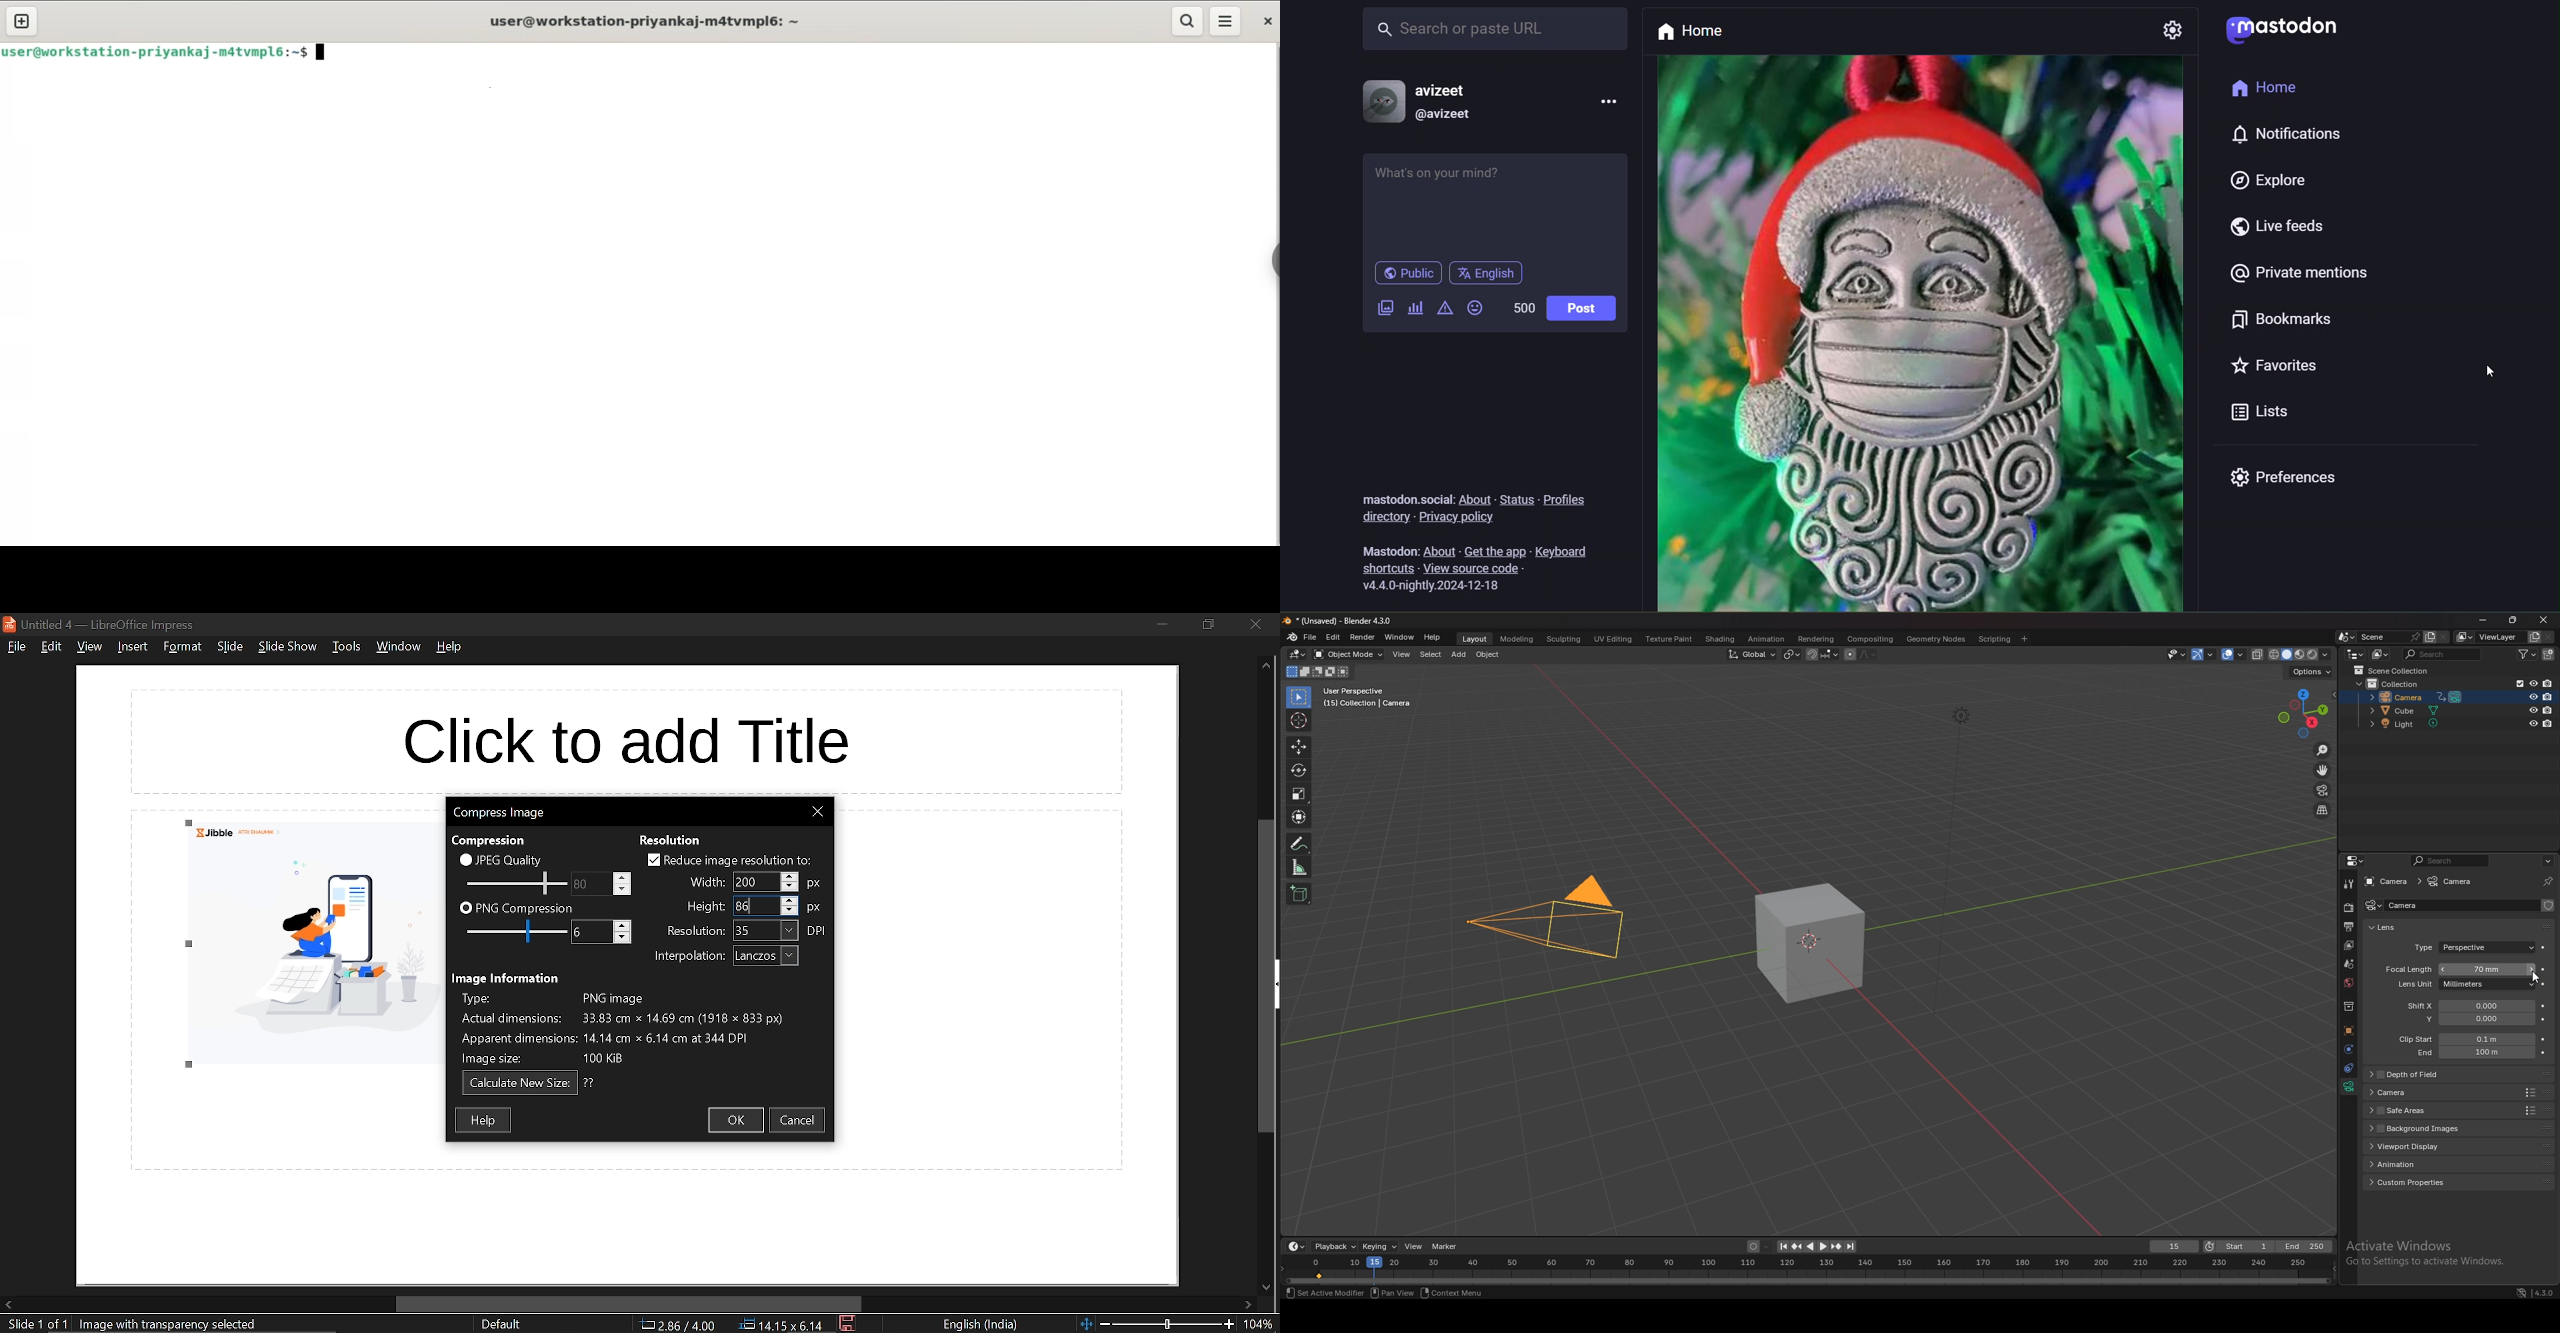 This screenshot has height=1344, width=2576. Describe the element at coordinates (451, 647) in the screenshot. I see `help` at that location.